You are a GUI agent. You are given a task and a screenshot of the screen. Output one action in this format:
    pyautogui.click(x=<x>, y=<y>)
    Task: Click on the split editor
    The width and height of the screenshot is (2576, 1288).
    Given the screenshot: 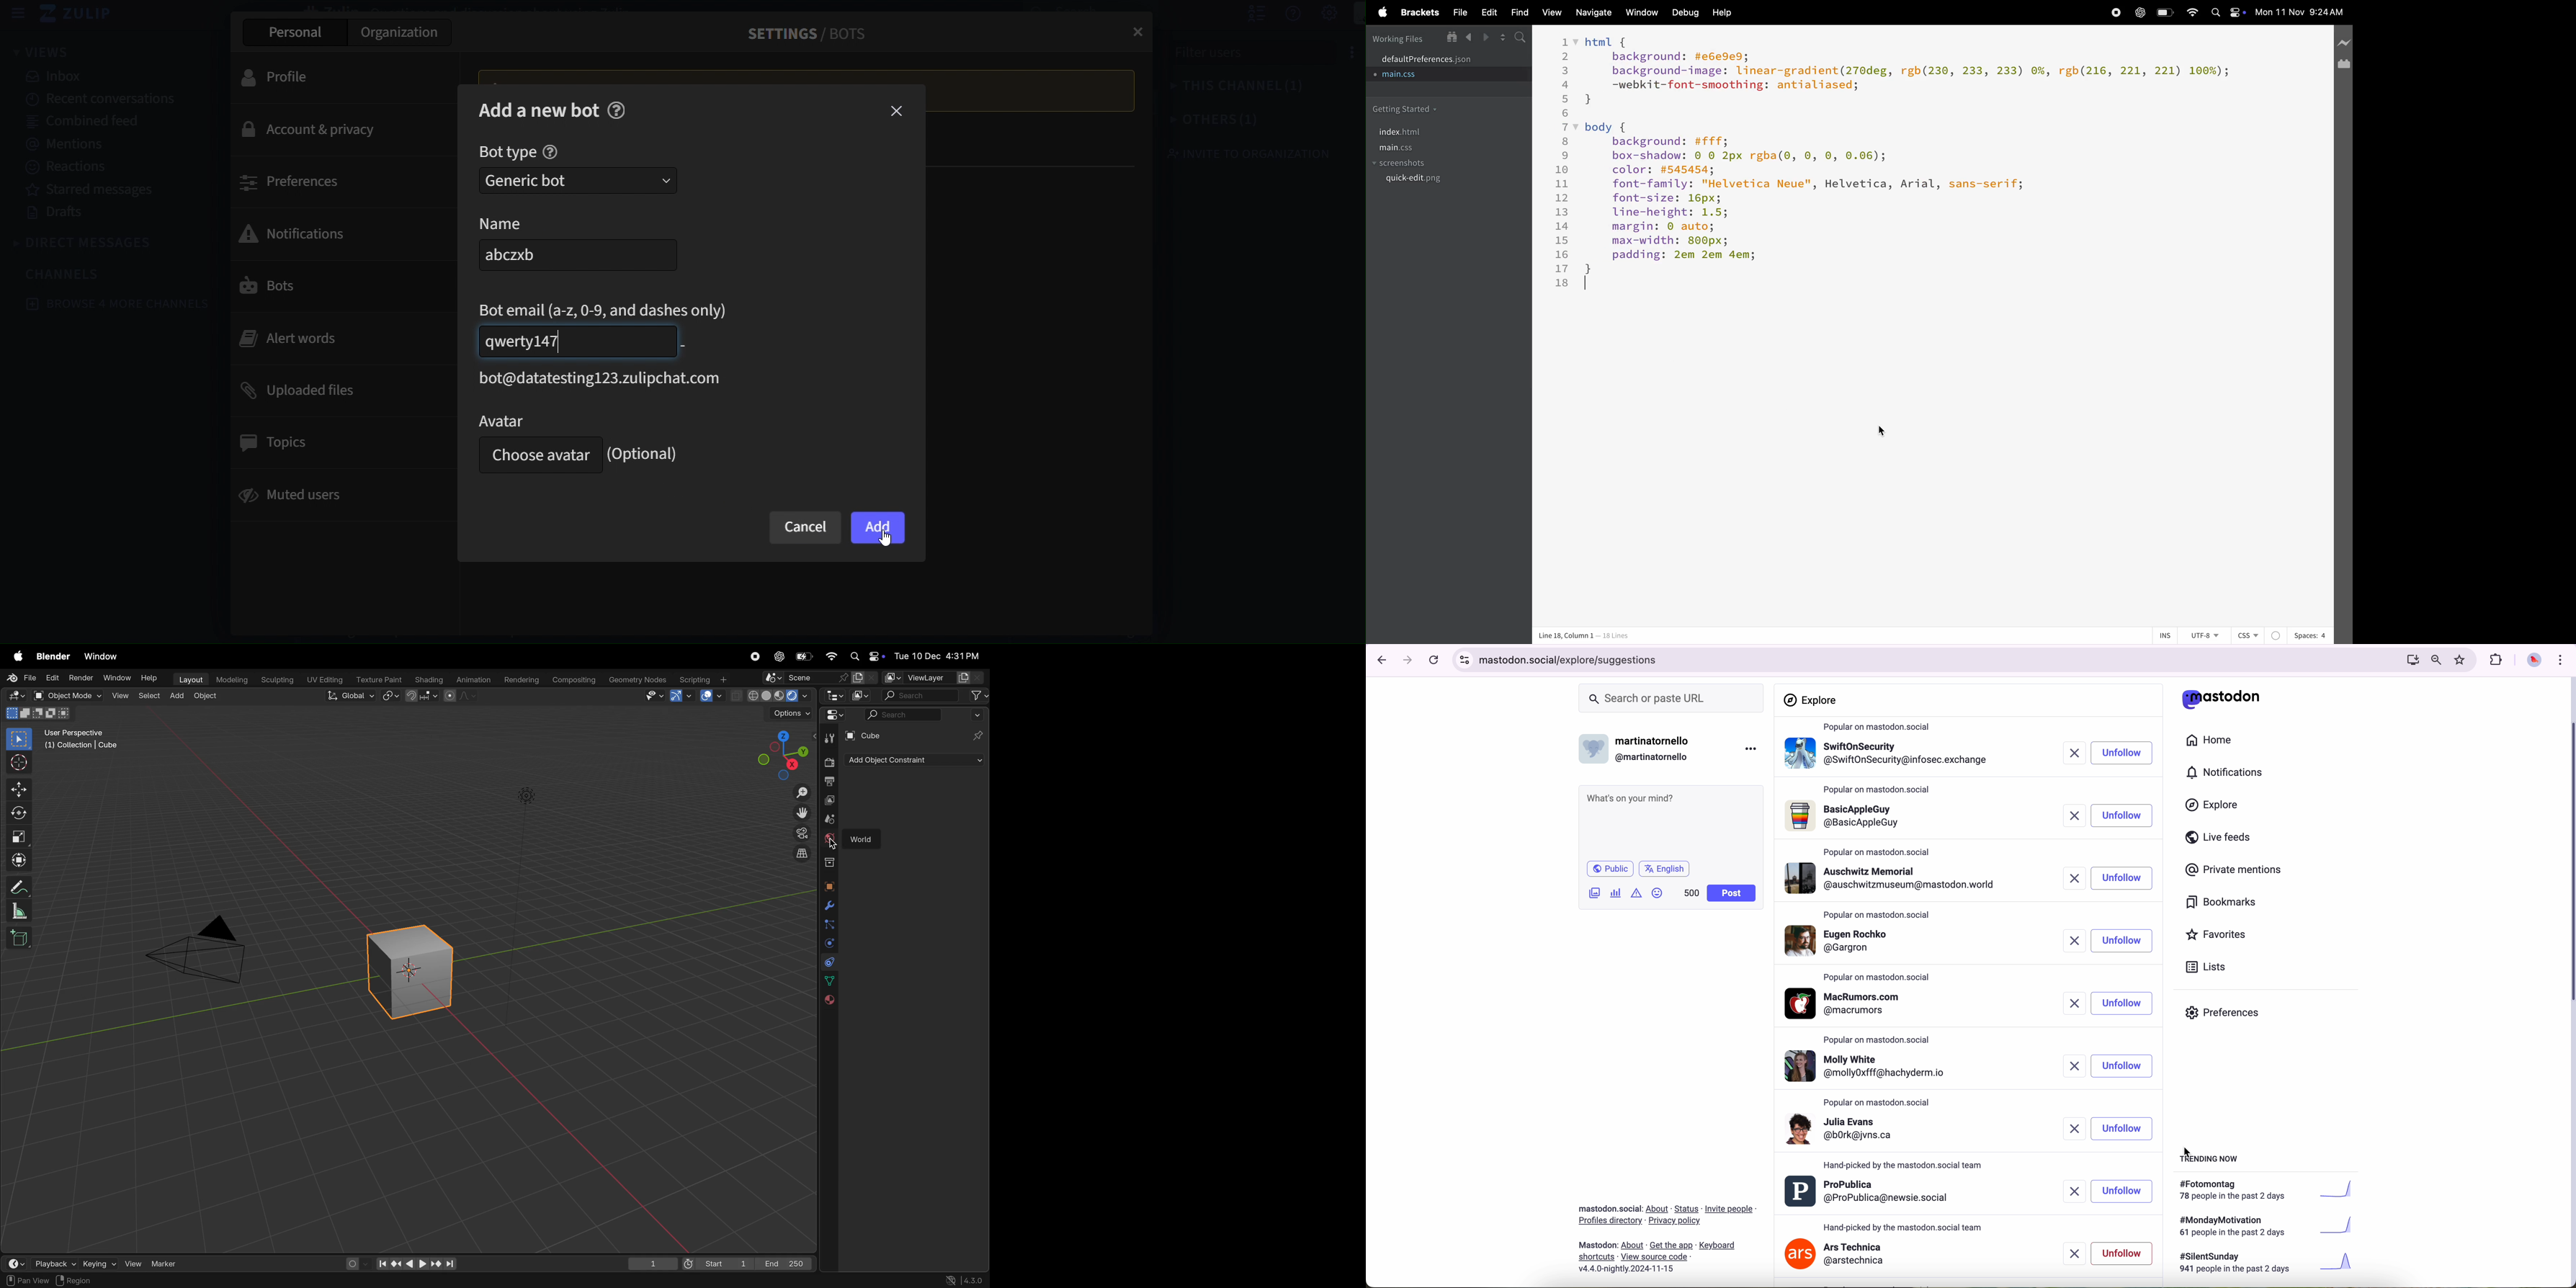 What is the action you would take?
    pyautogui.click(x=1503, y=38)
    